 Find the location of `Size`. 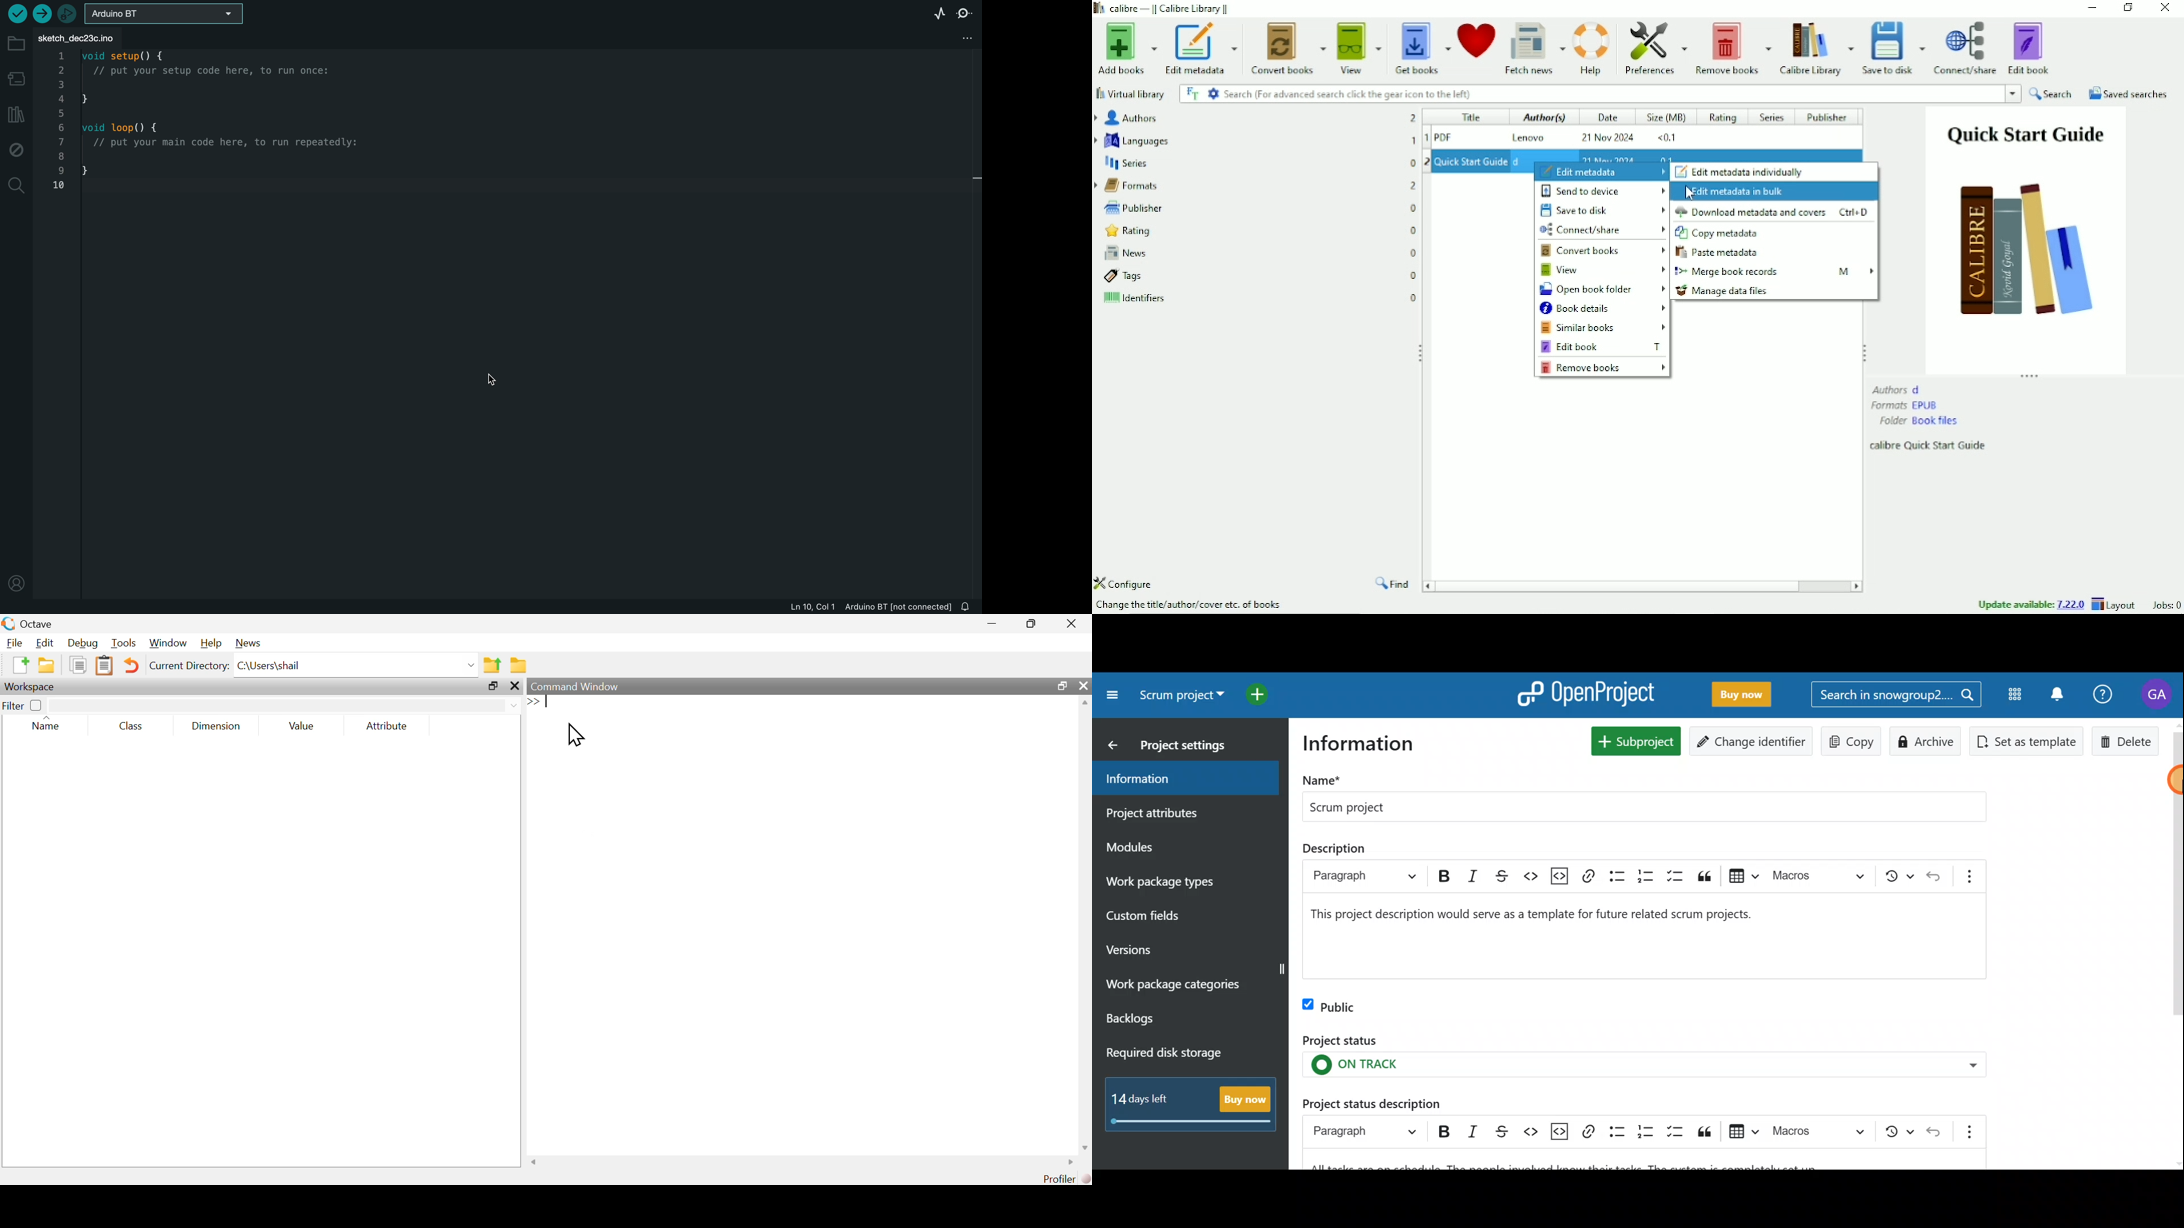

Size is located at coordinates (1667, 119).